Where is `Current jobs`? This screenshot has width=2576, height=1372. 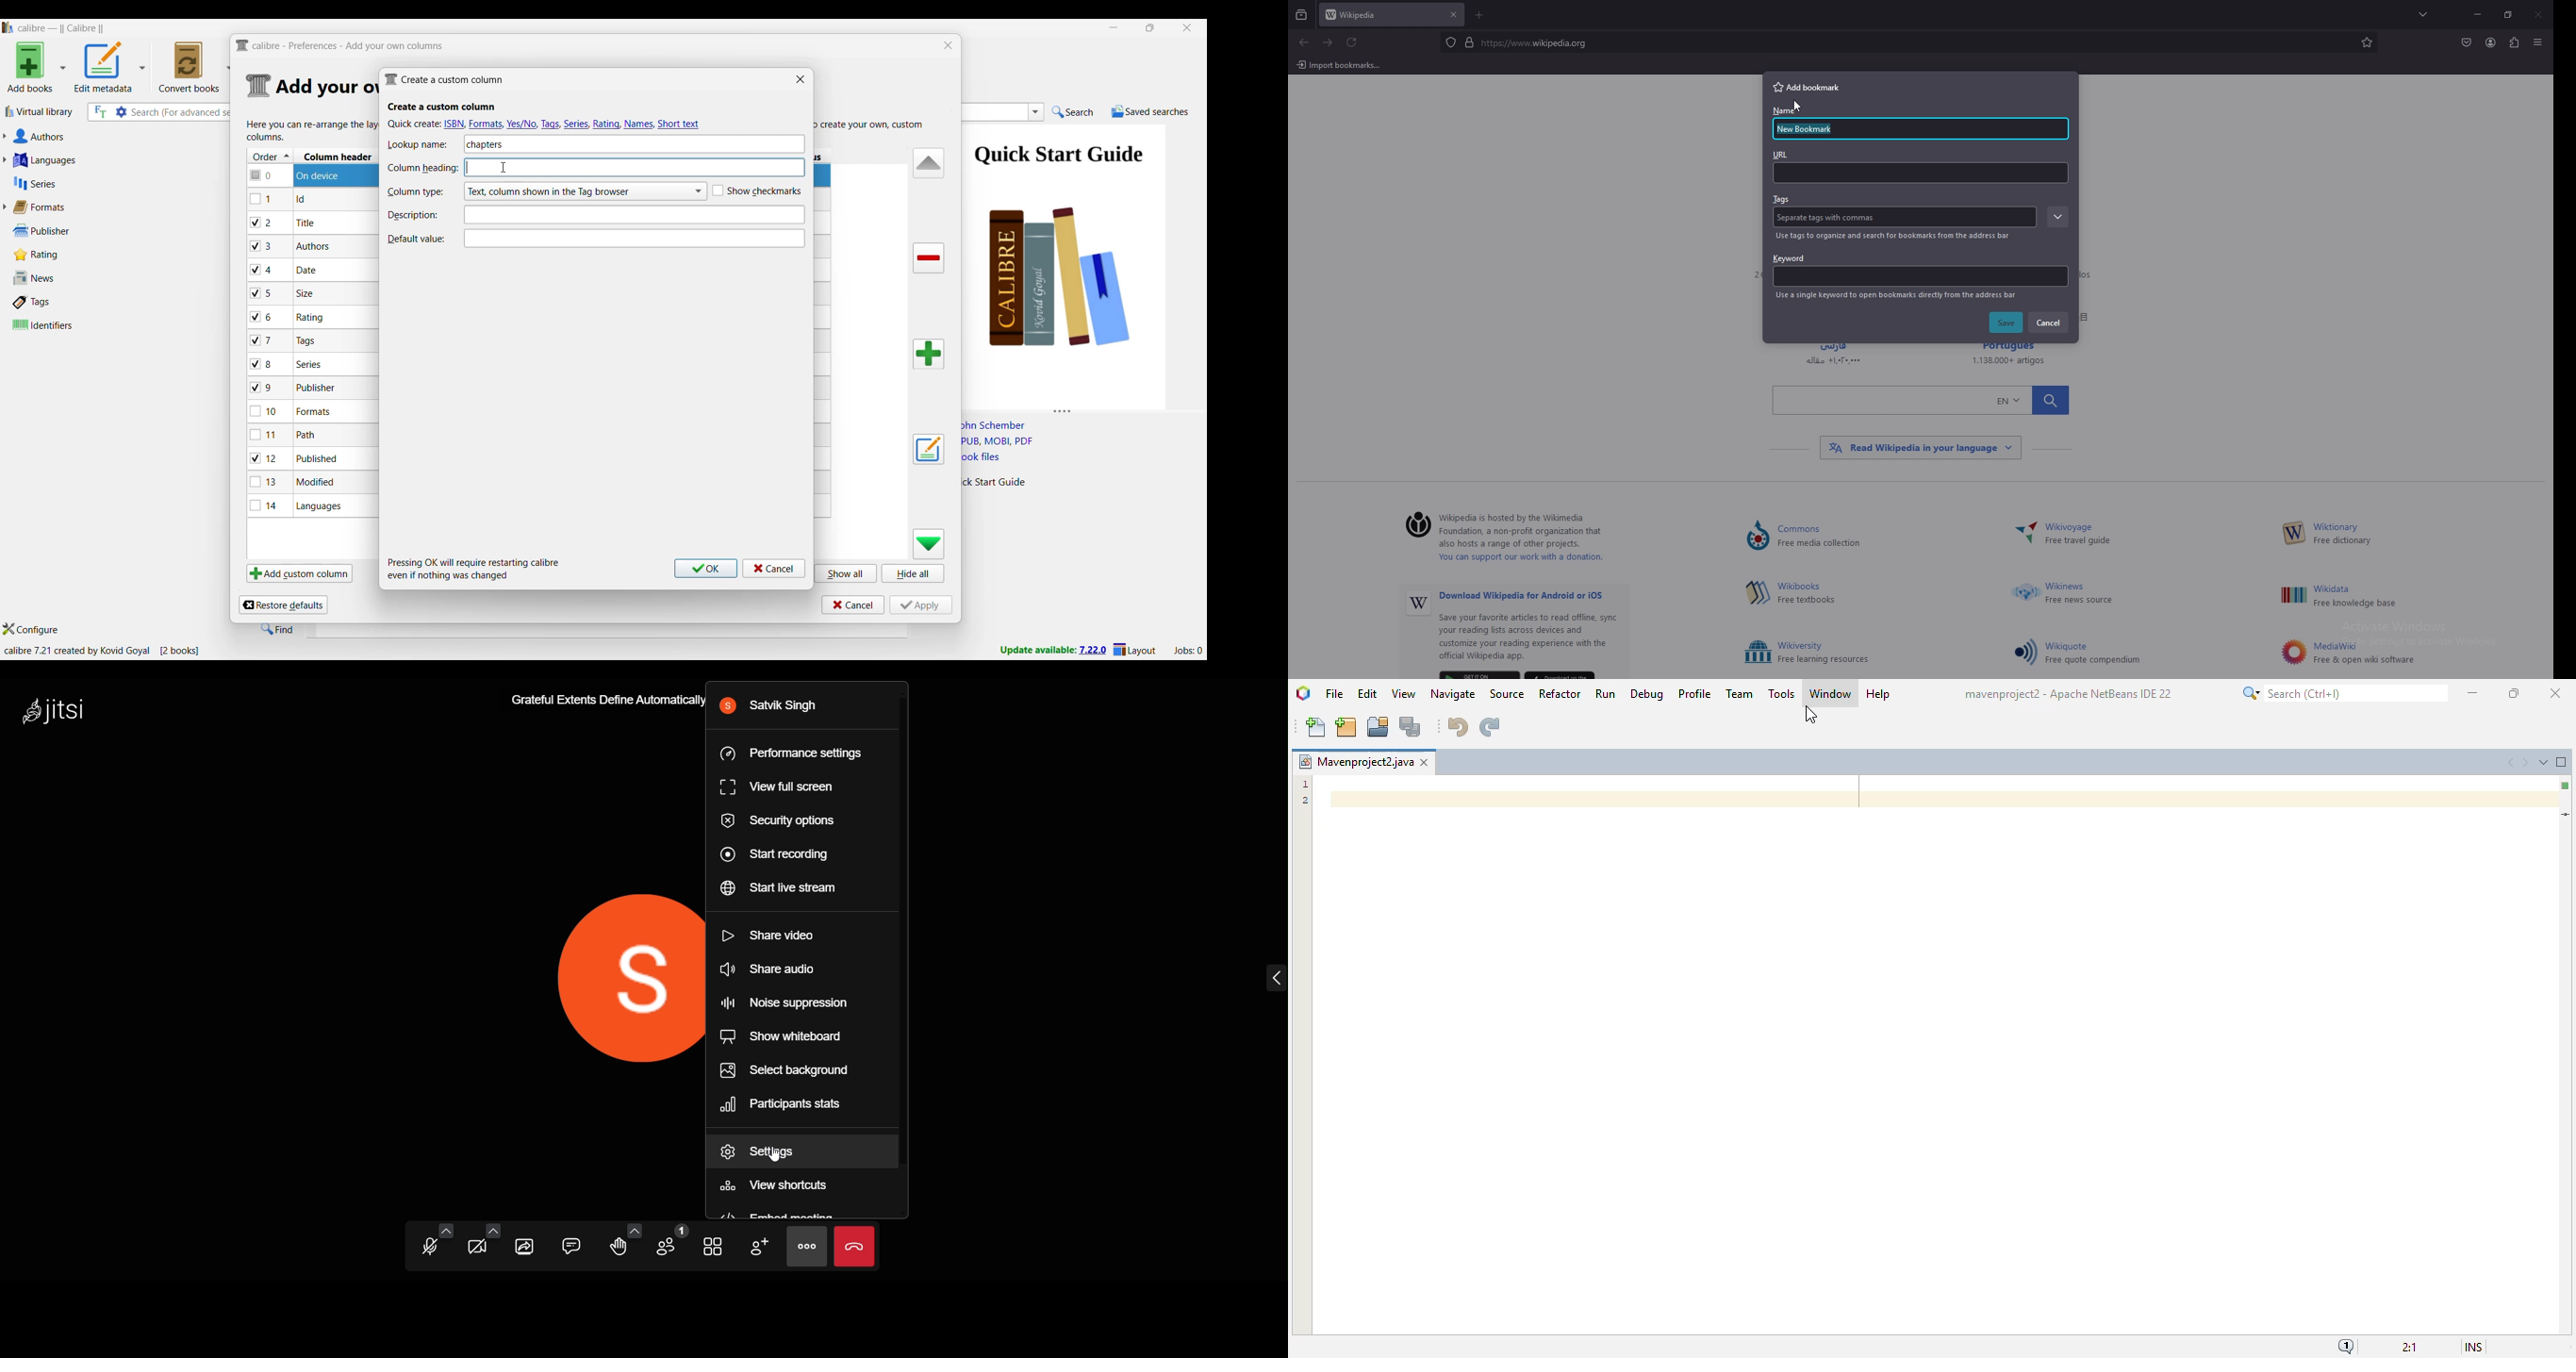 Current jobs is located at coordinates (1187, 651).